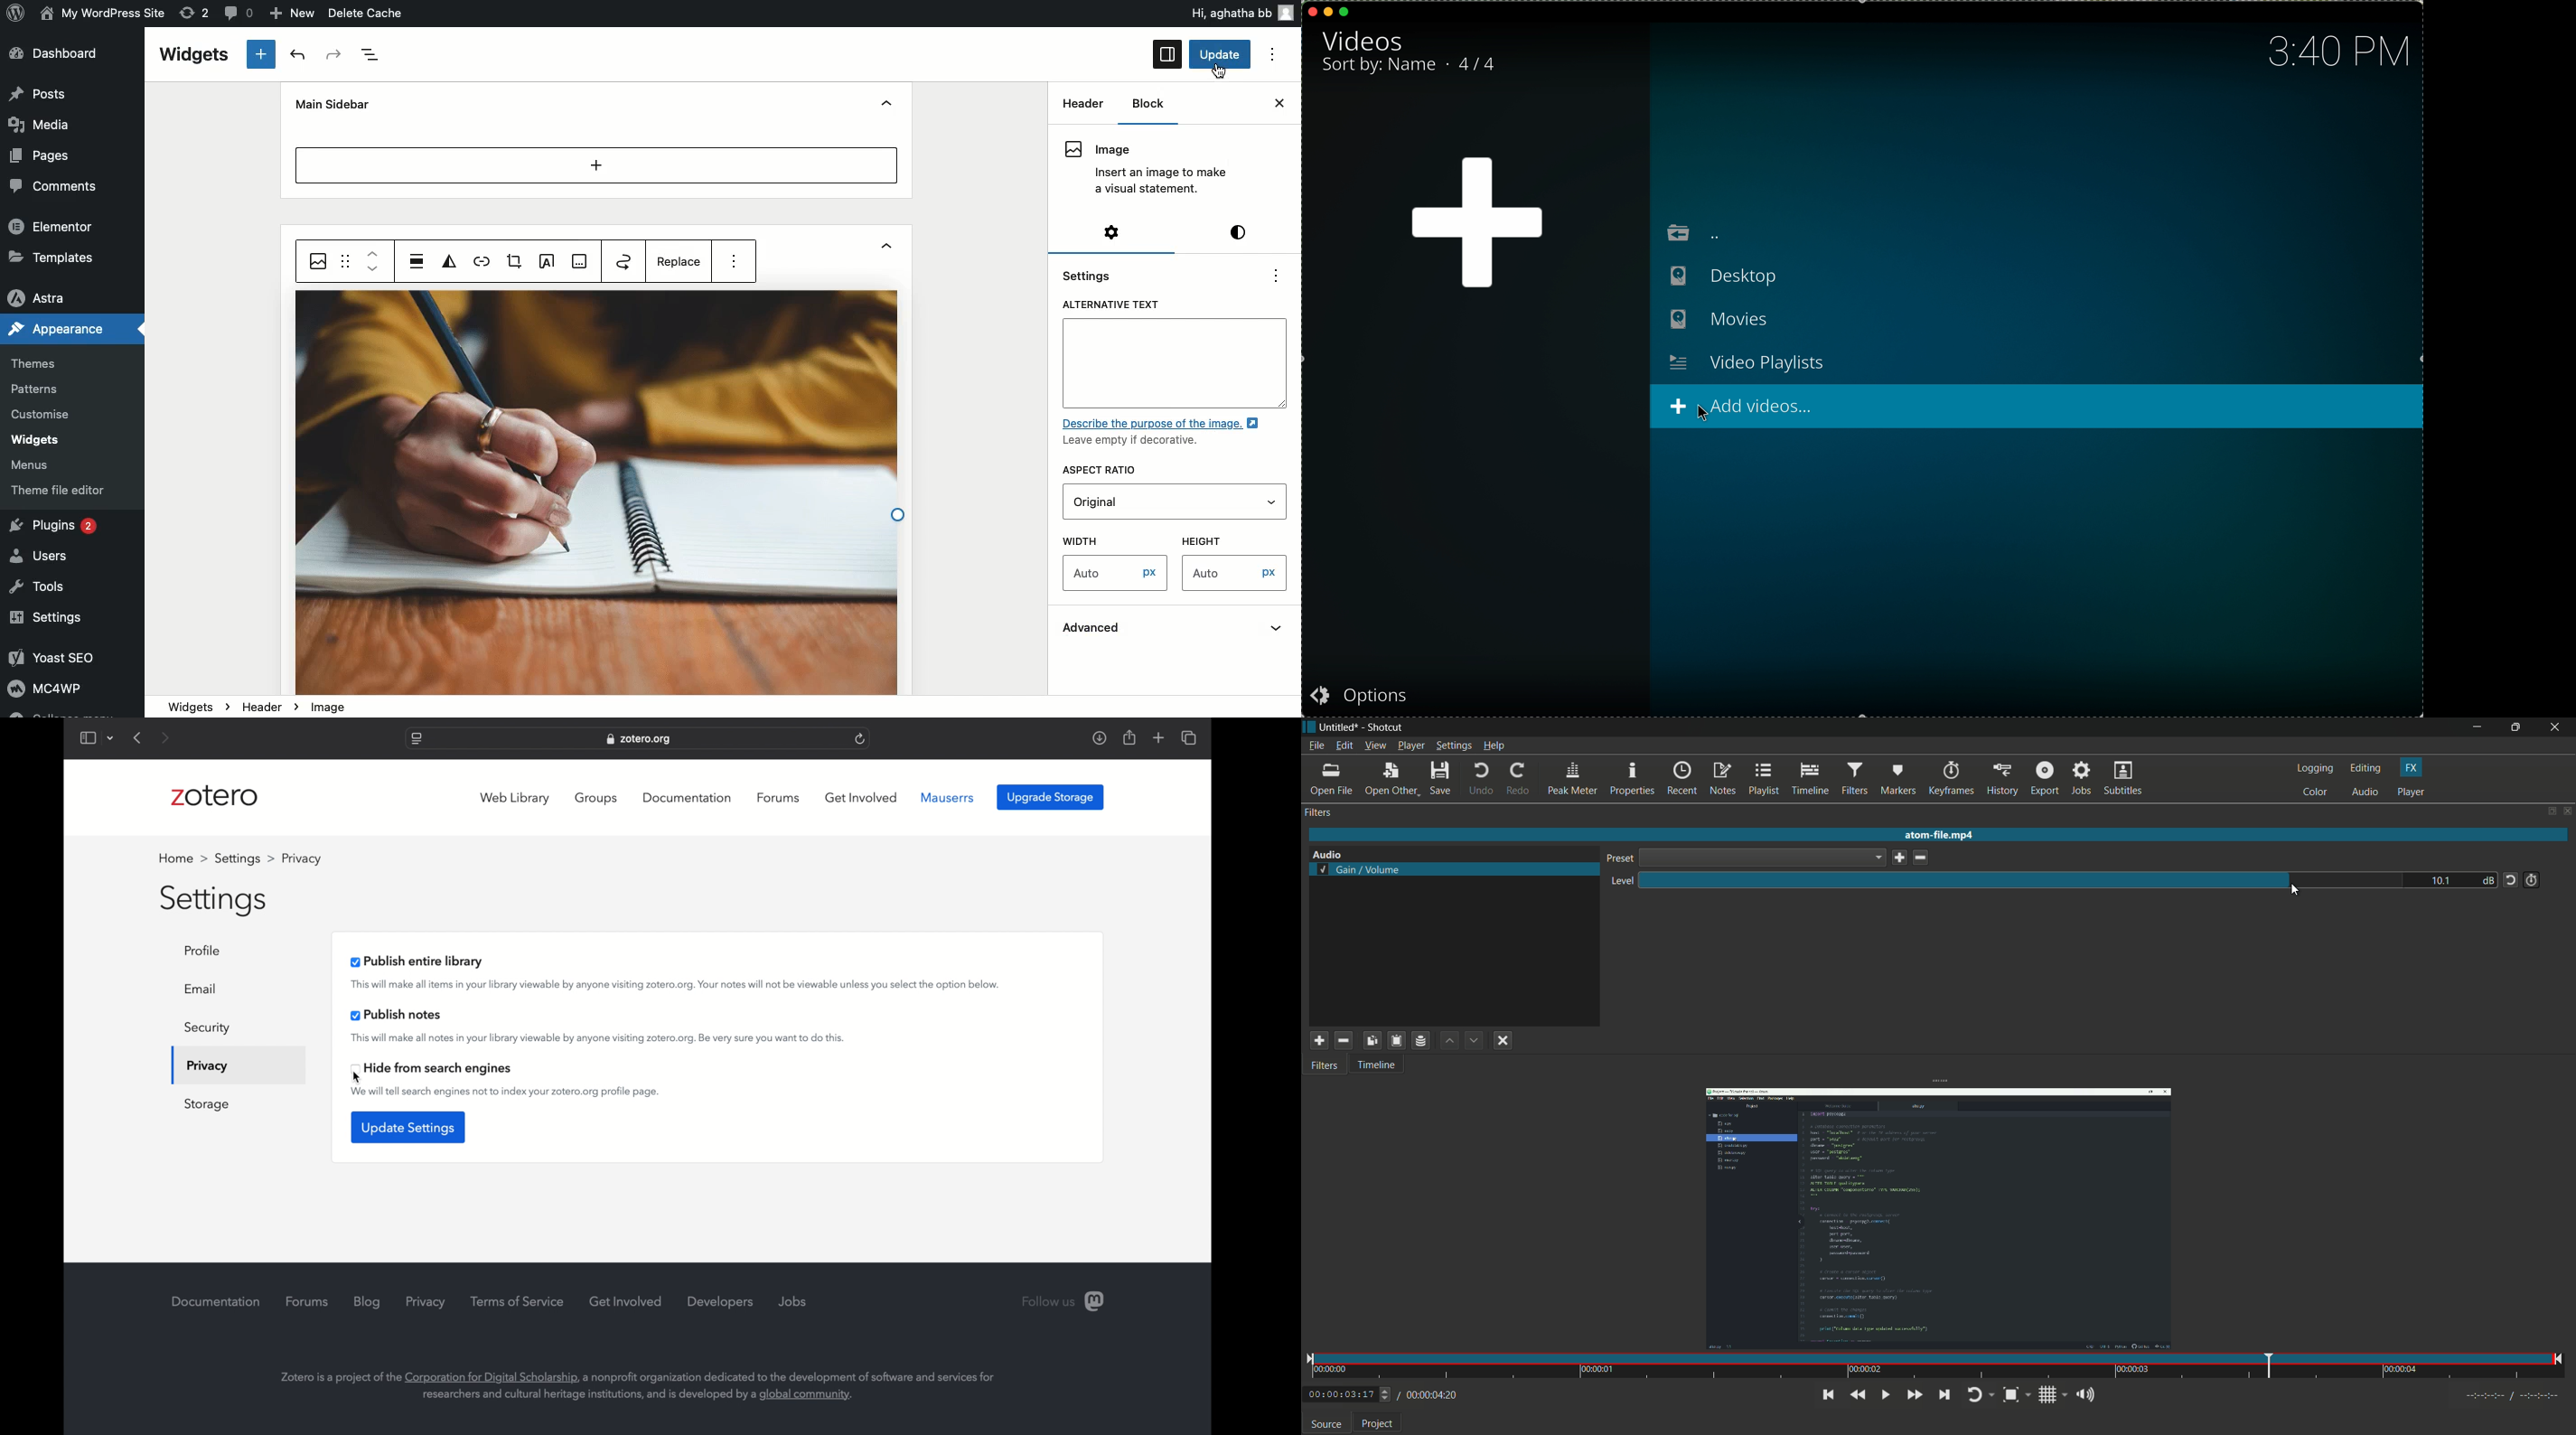 The image size is (2576, 1456). I want to click on movies, so click(1718, 320).